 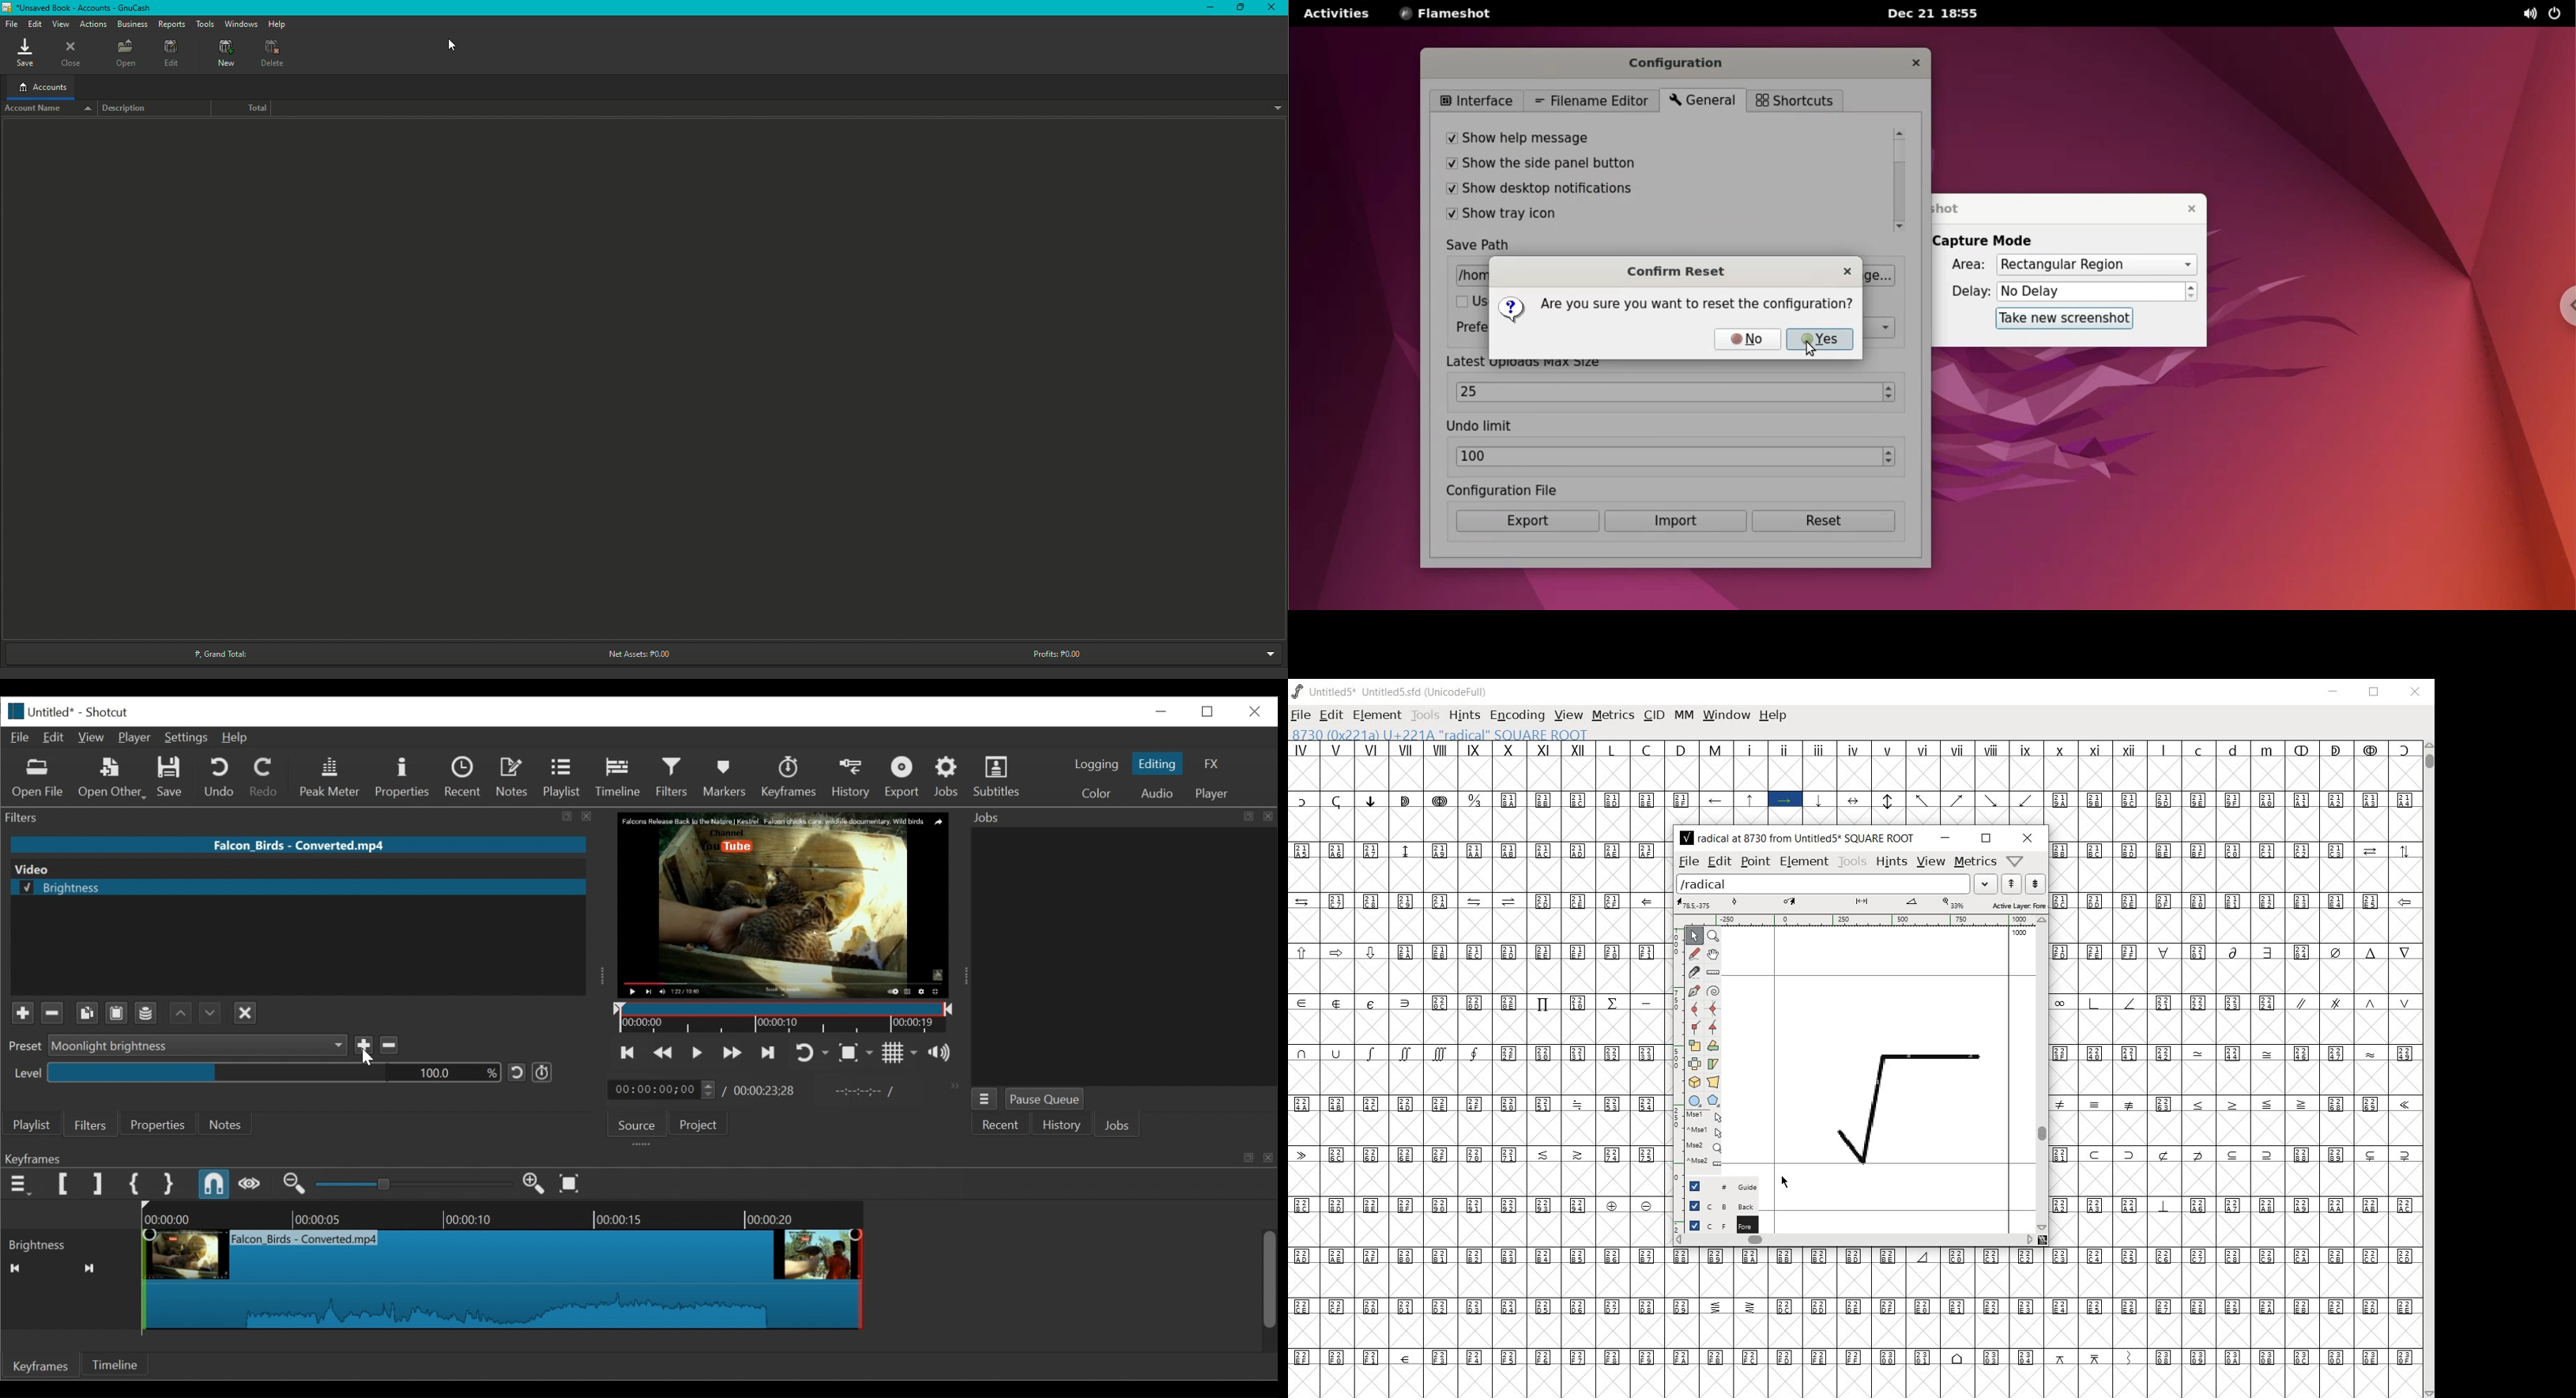 I want to click on Back, so click(x=13, y=1269).